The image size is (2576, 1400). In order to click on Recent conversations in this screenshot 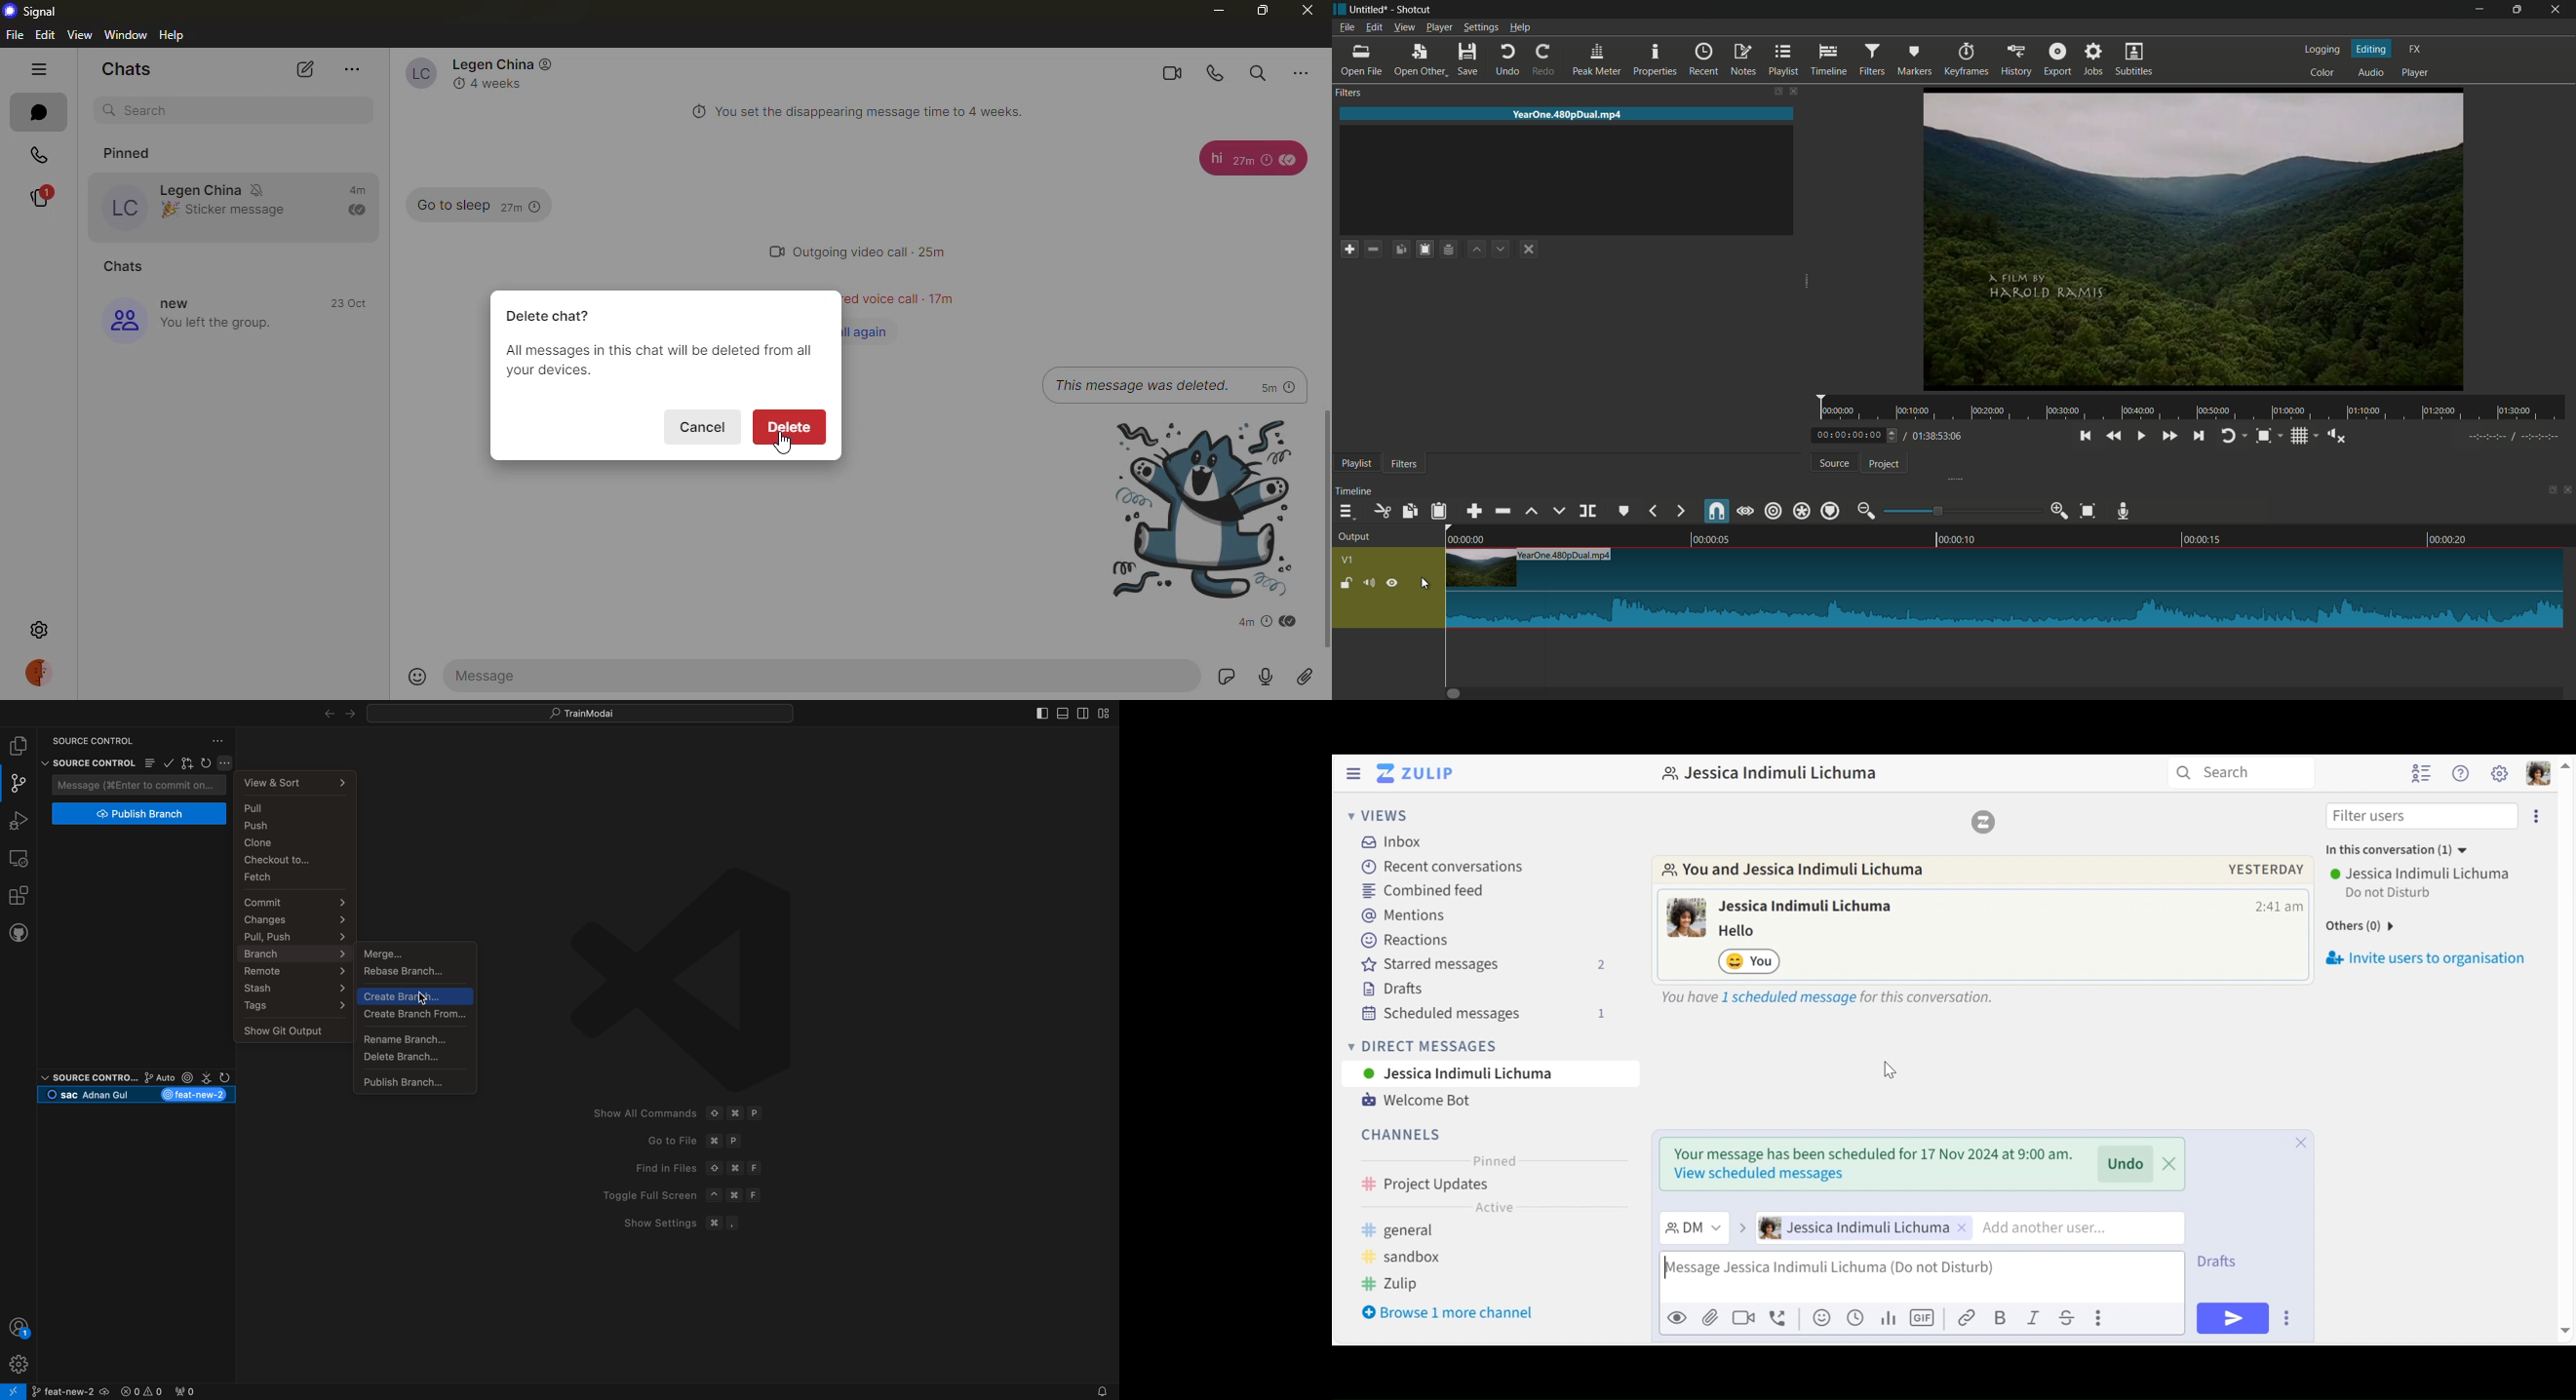, I will do `click(1445, 867)`.